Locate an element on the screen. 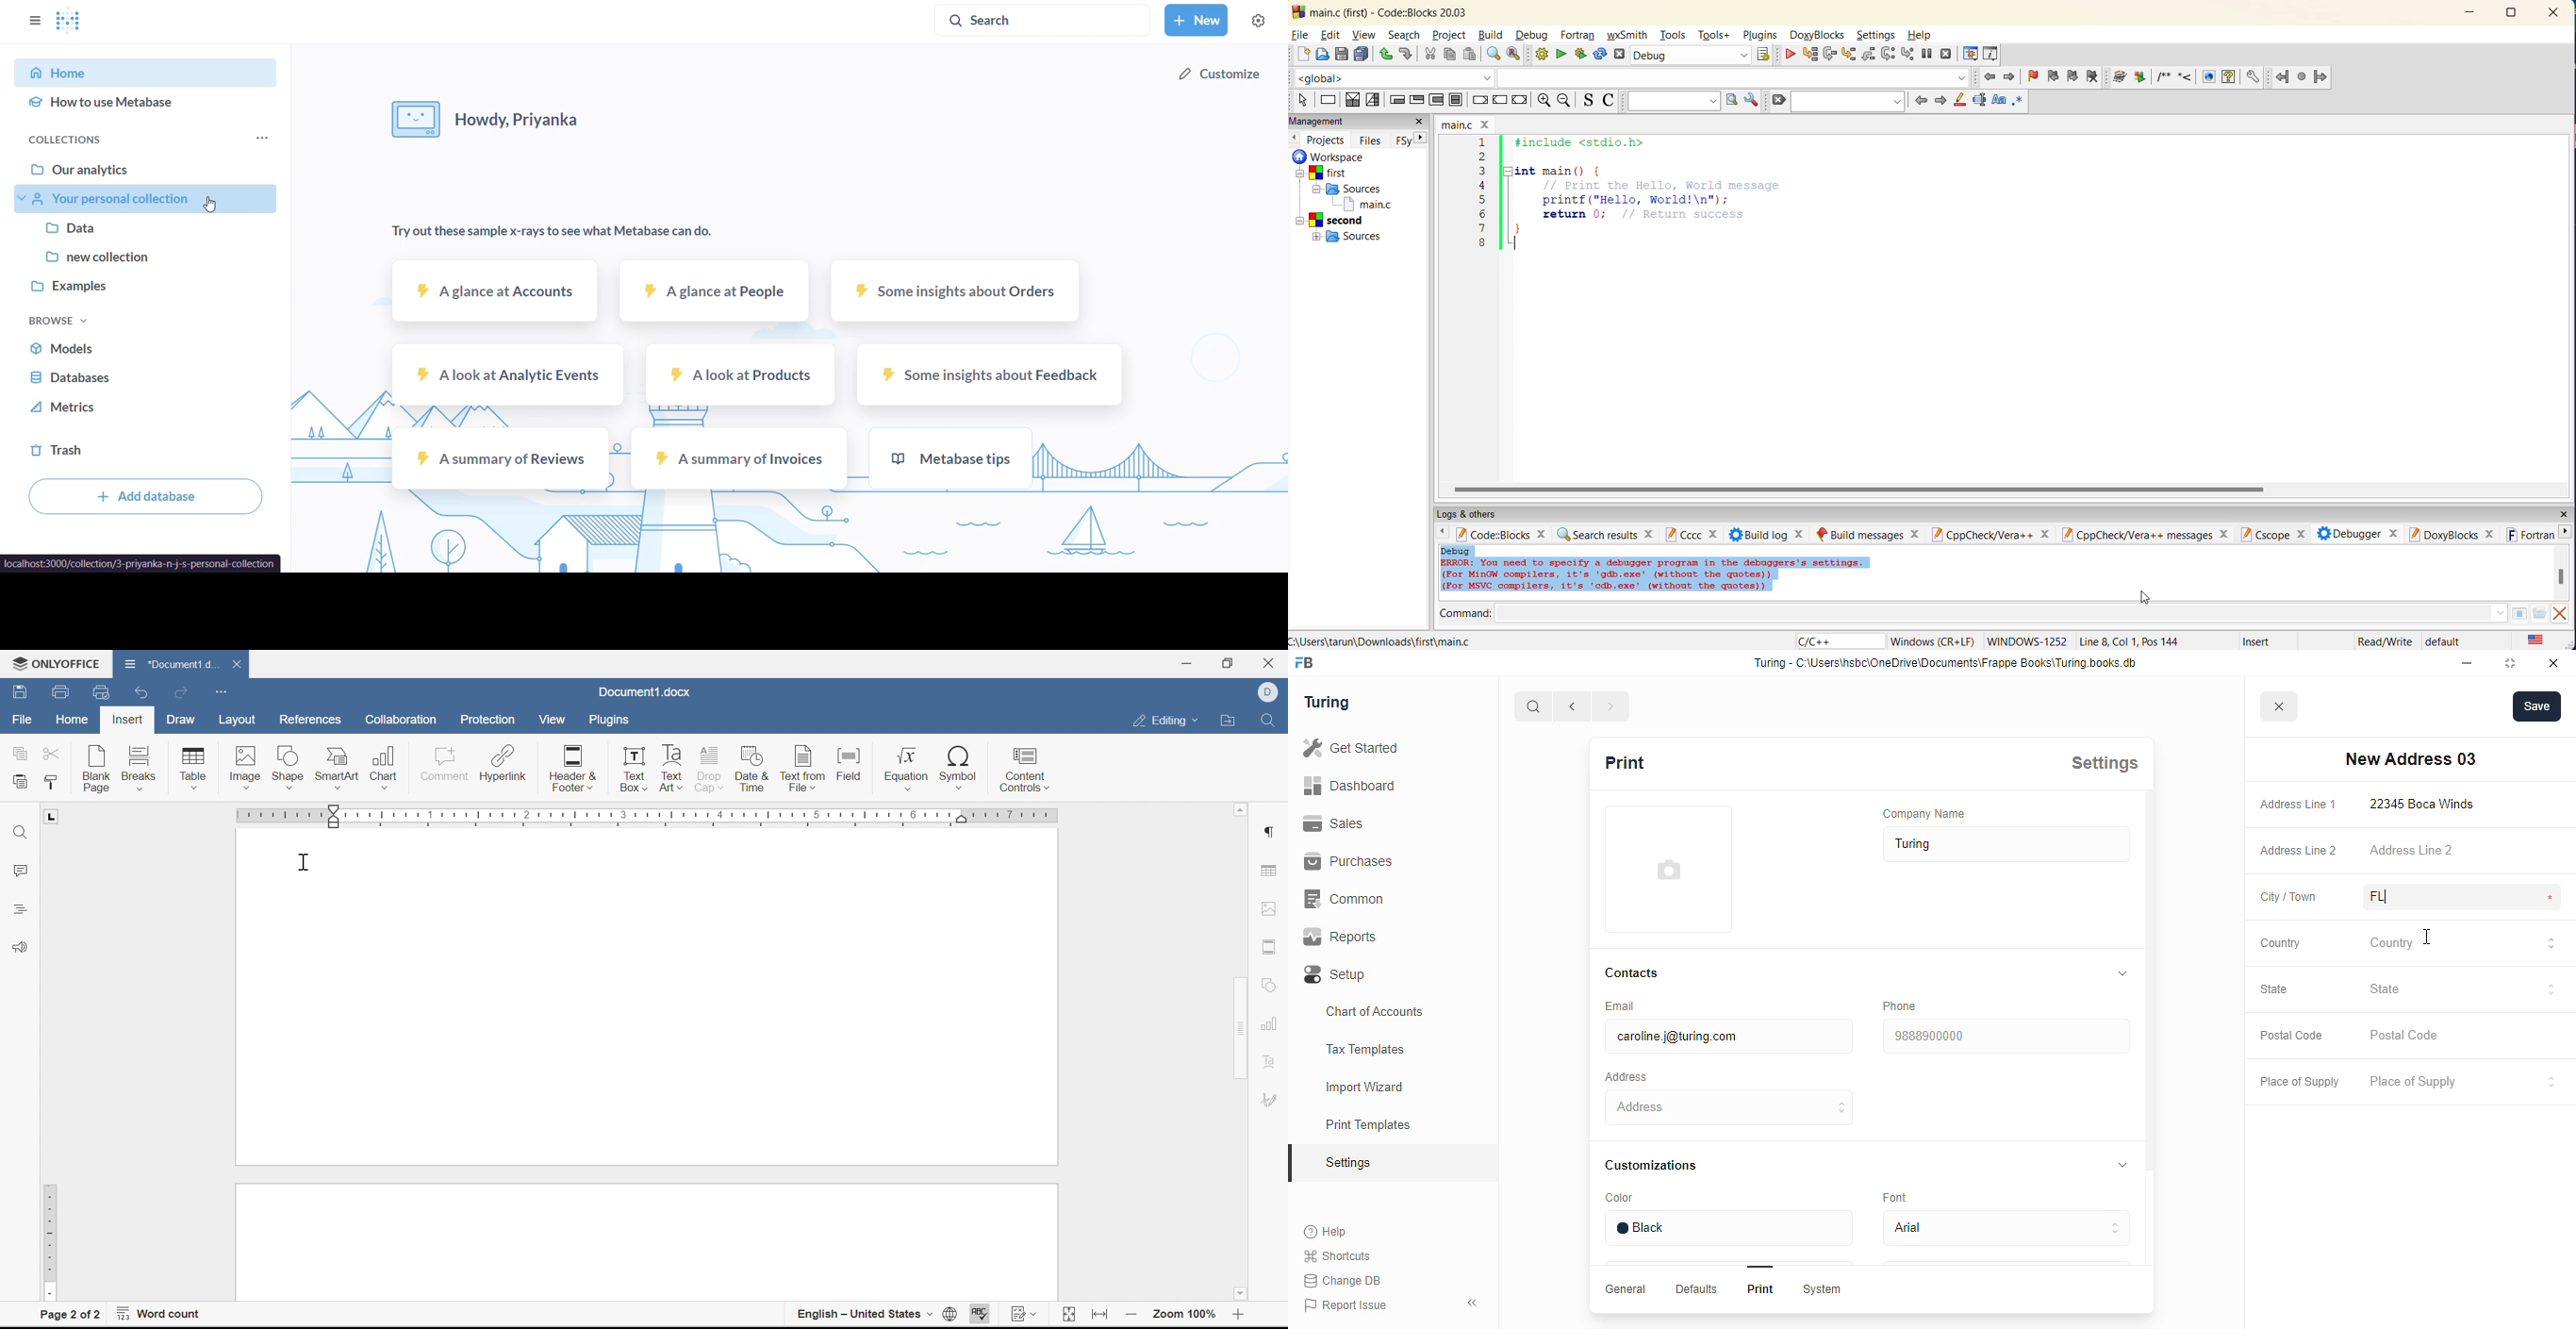 The width and height of the screenshot is (2576, 1344). Shape is located at coordinates (288, 769).